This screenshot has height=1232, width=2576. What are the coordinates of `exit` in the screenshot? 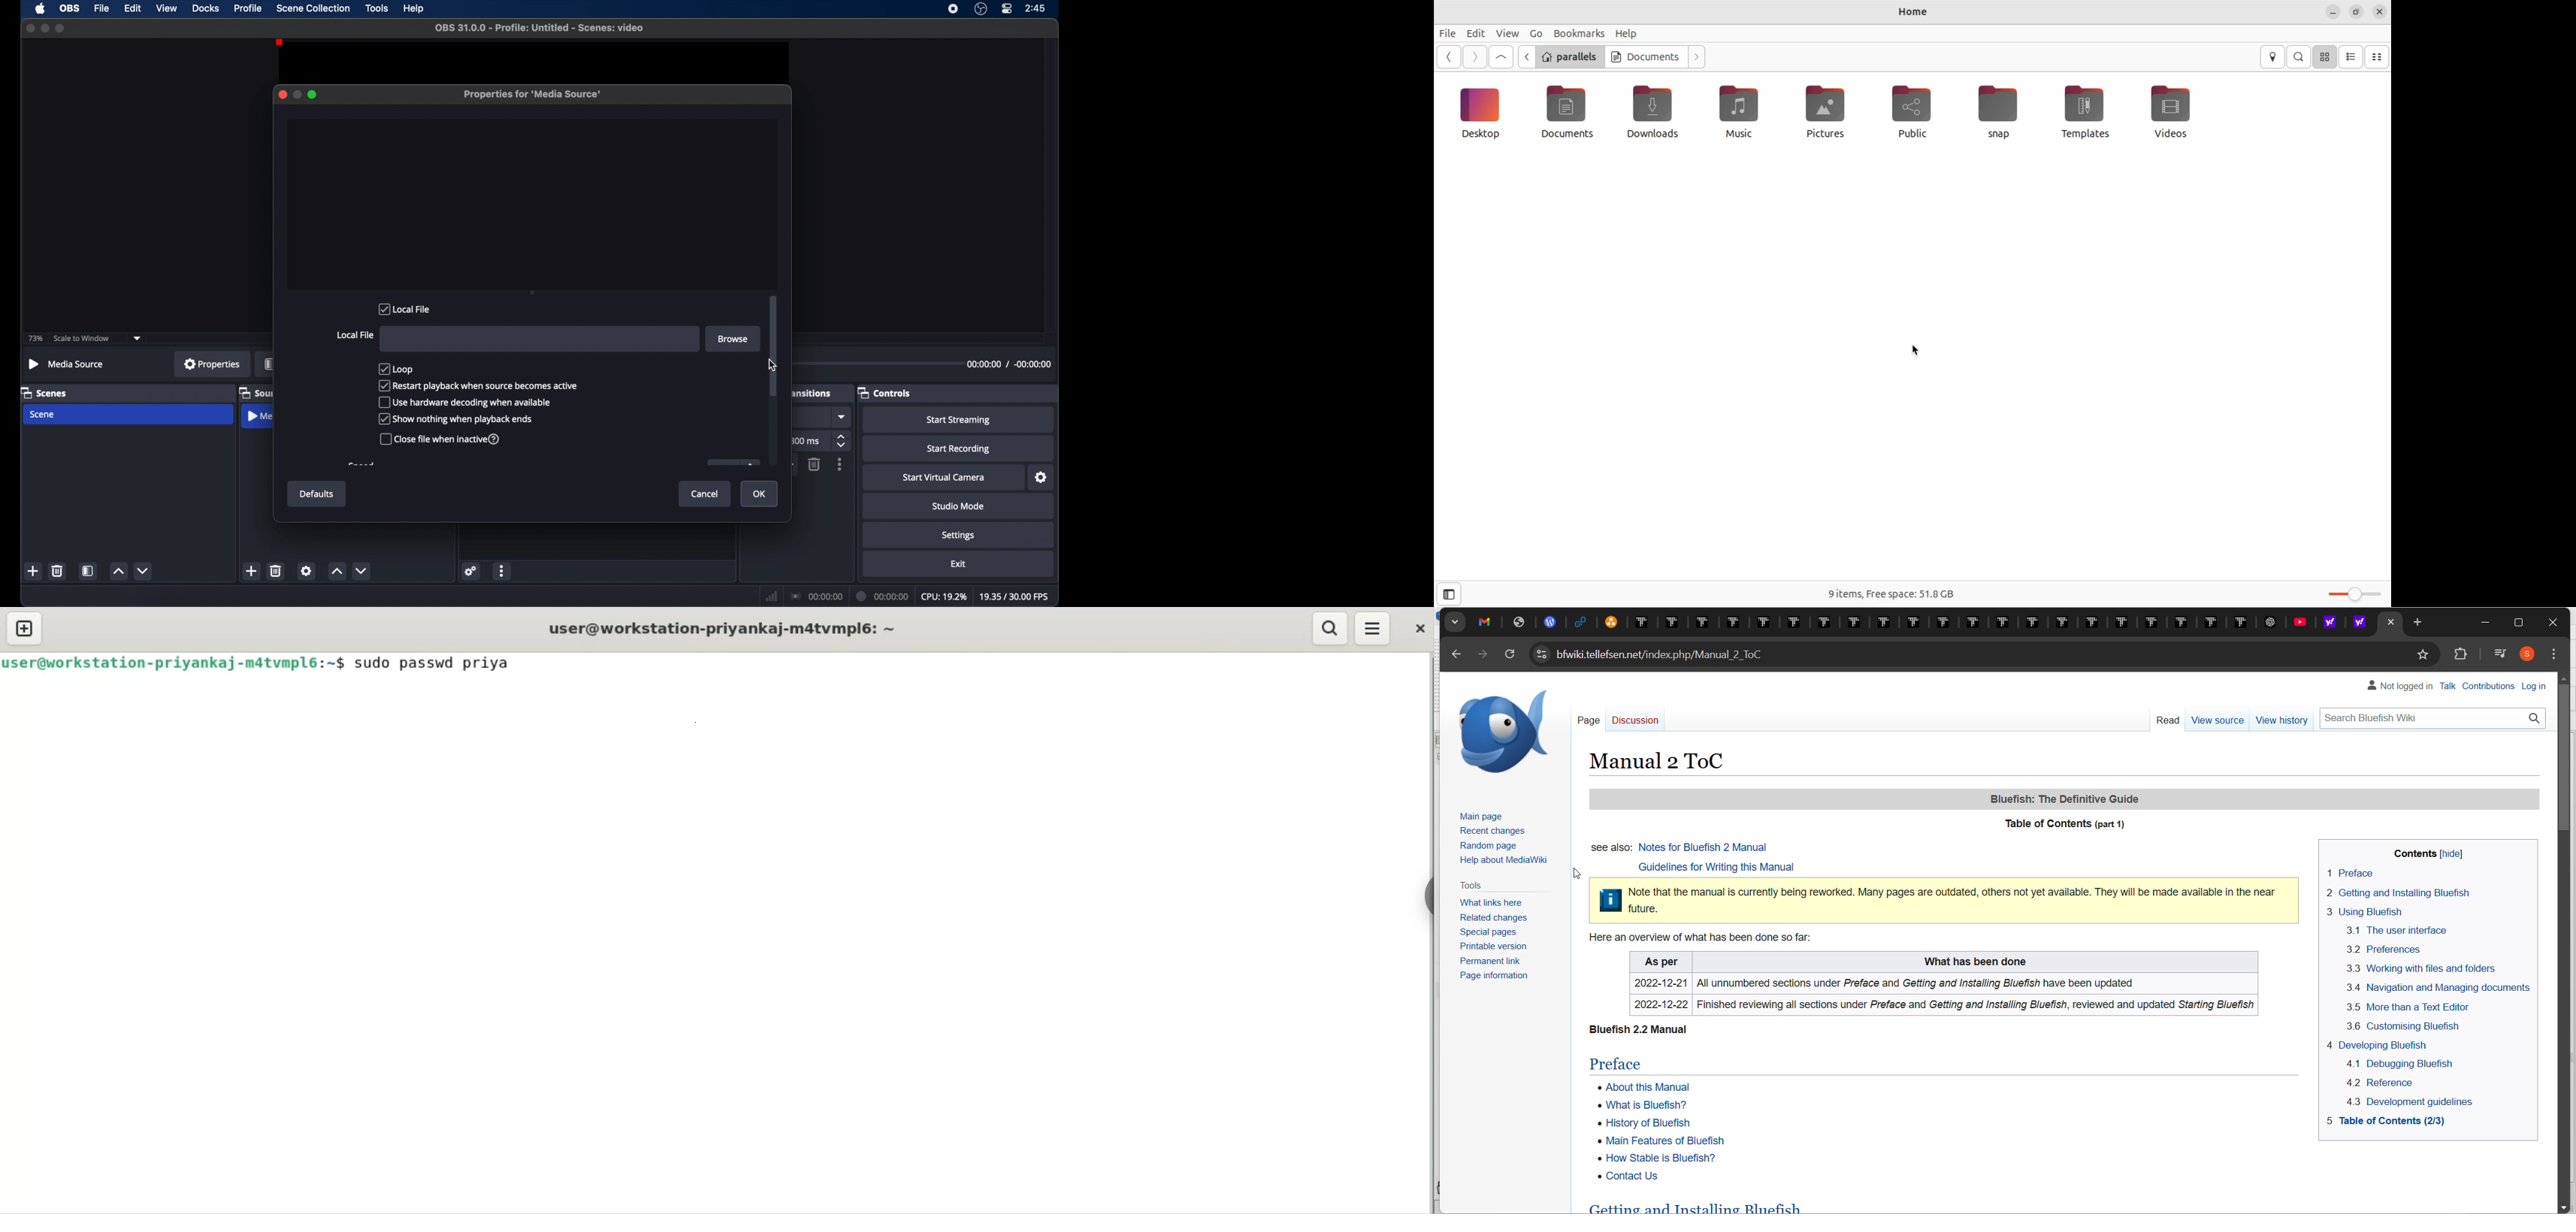 It's located at (959, 564).